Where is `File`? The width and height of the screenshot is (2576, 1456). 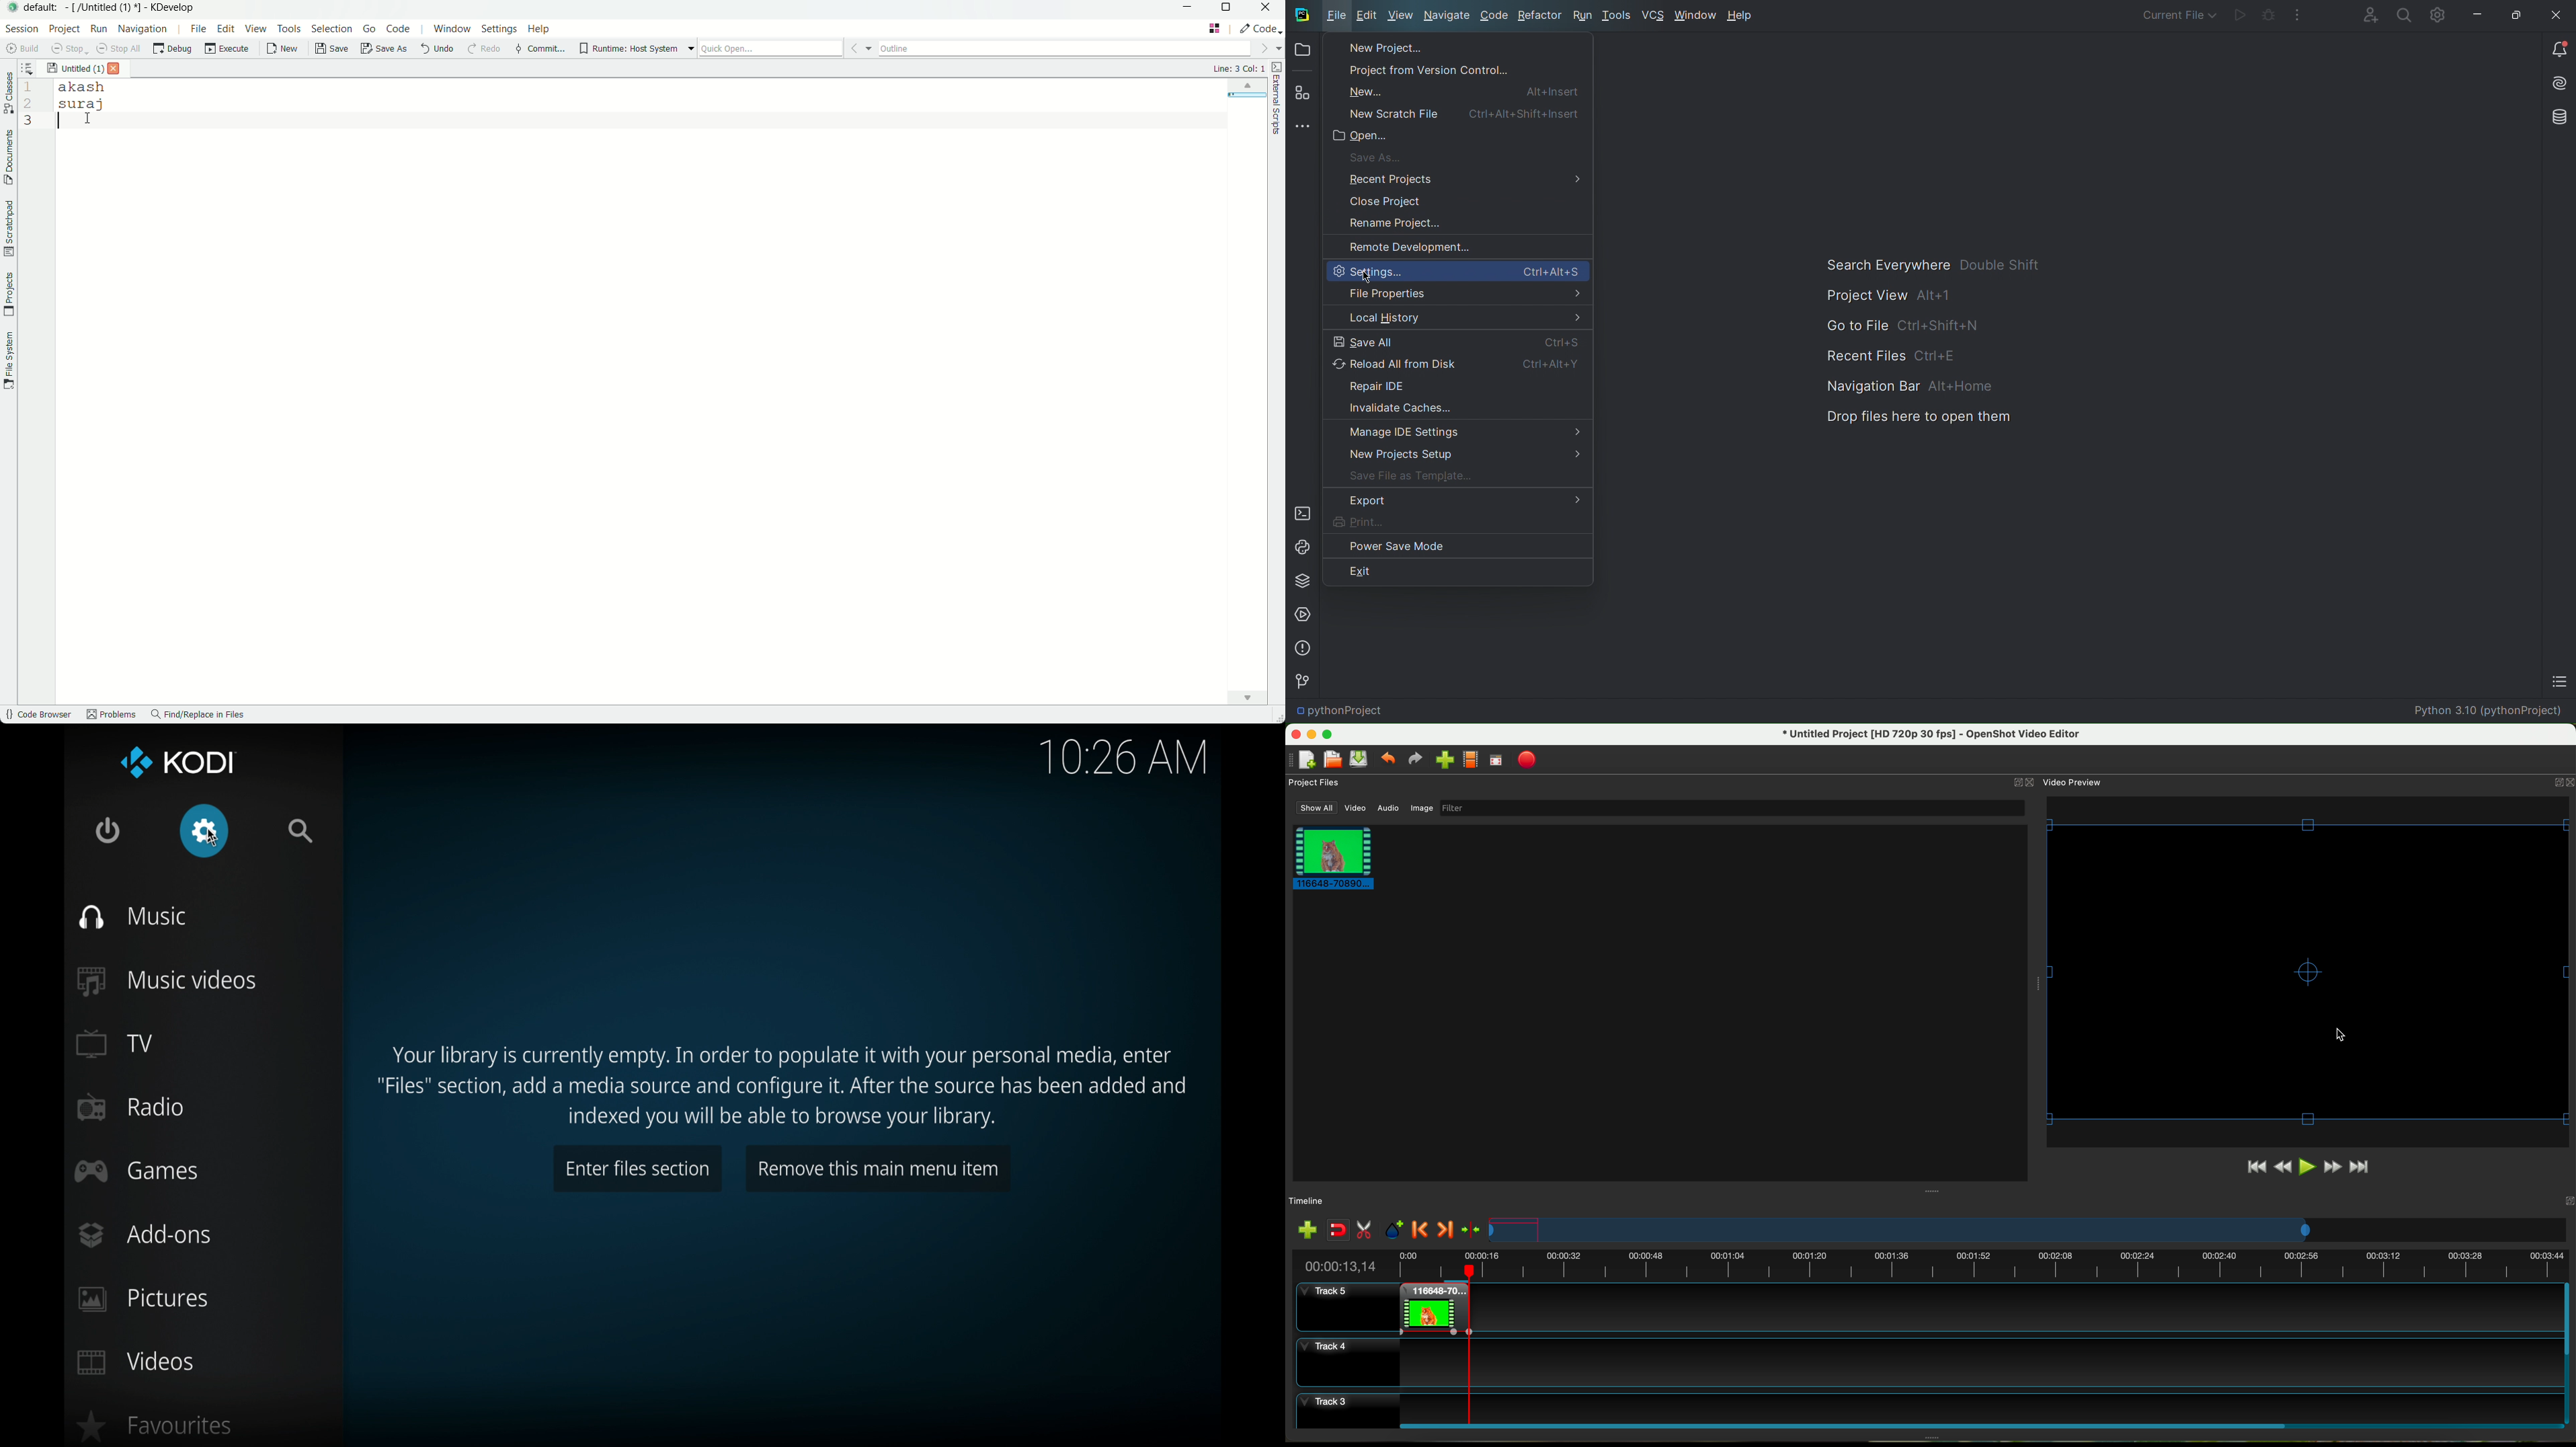
File is located at coordinates (1335, 16).